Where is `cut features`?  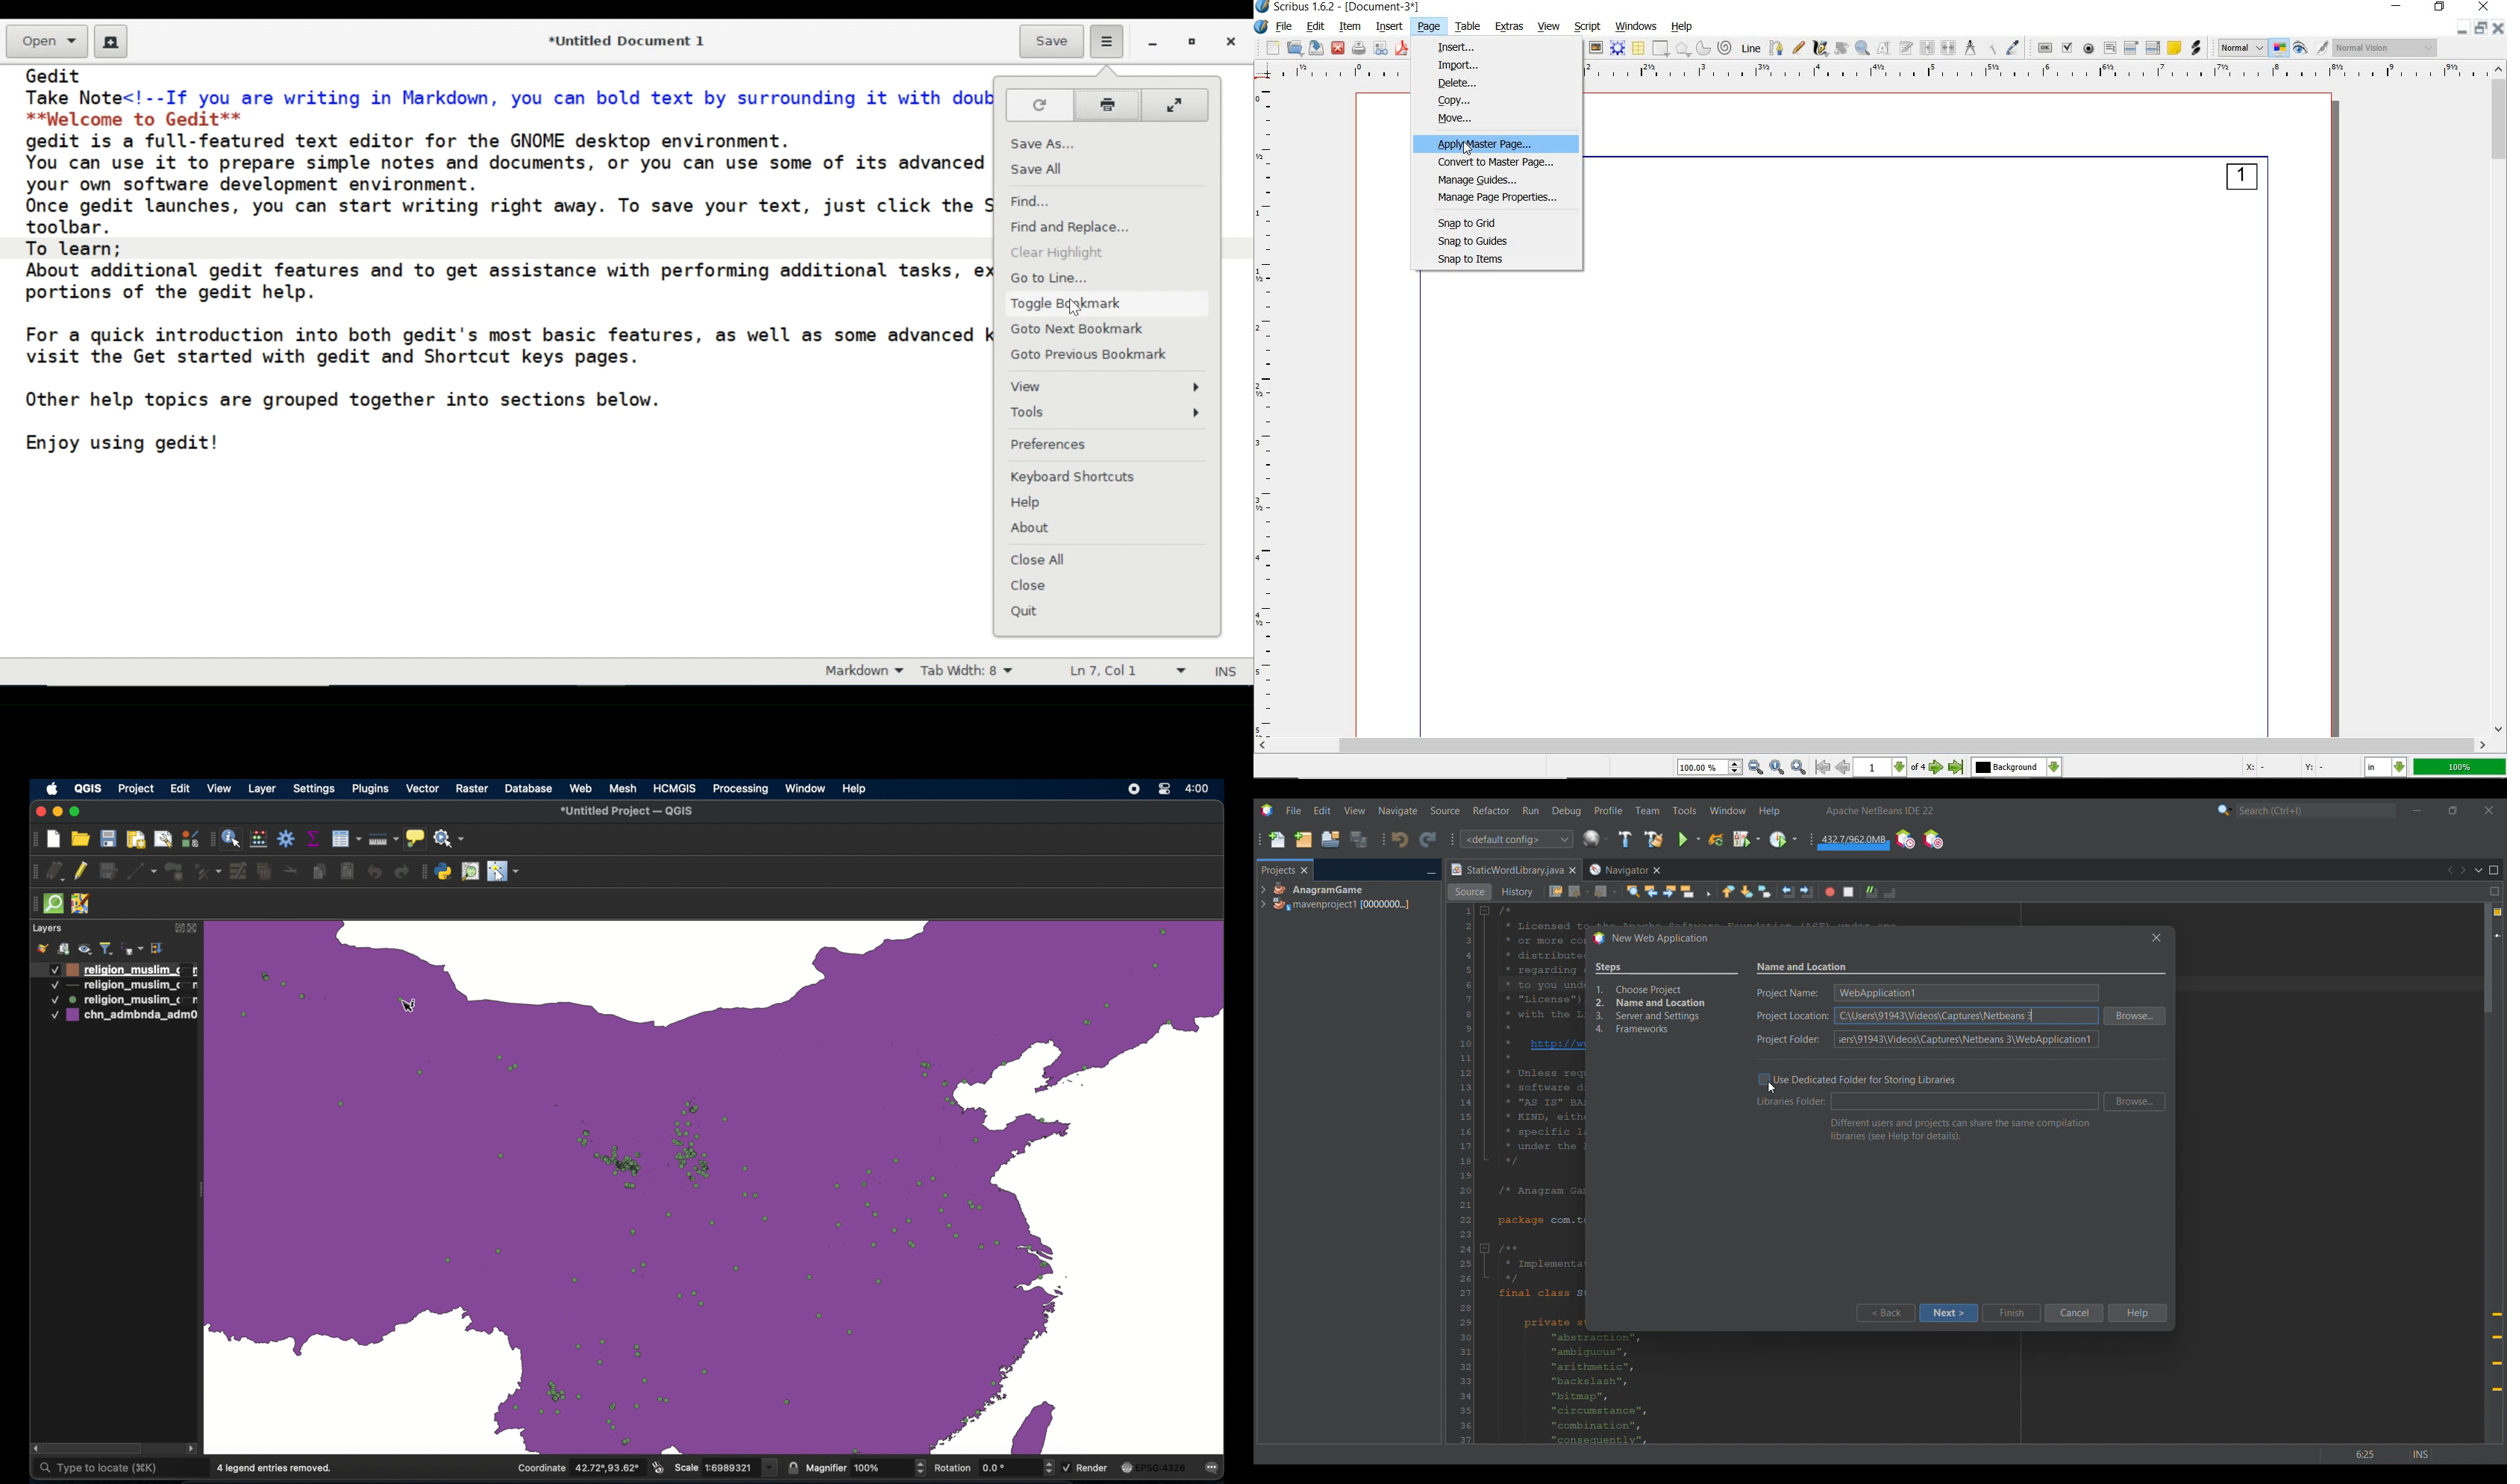 cut features is located at coordinates (291, 870).